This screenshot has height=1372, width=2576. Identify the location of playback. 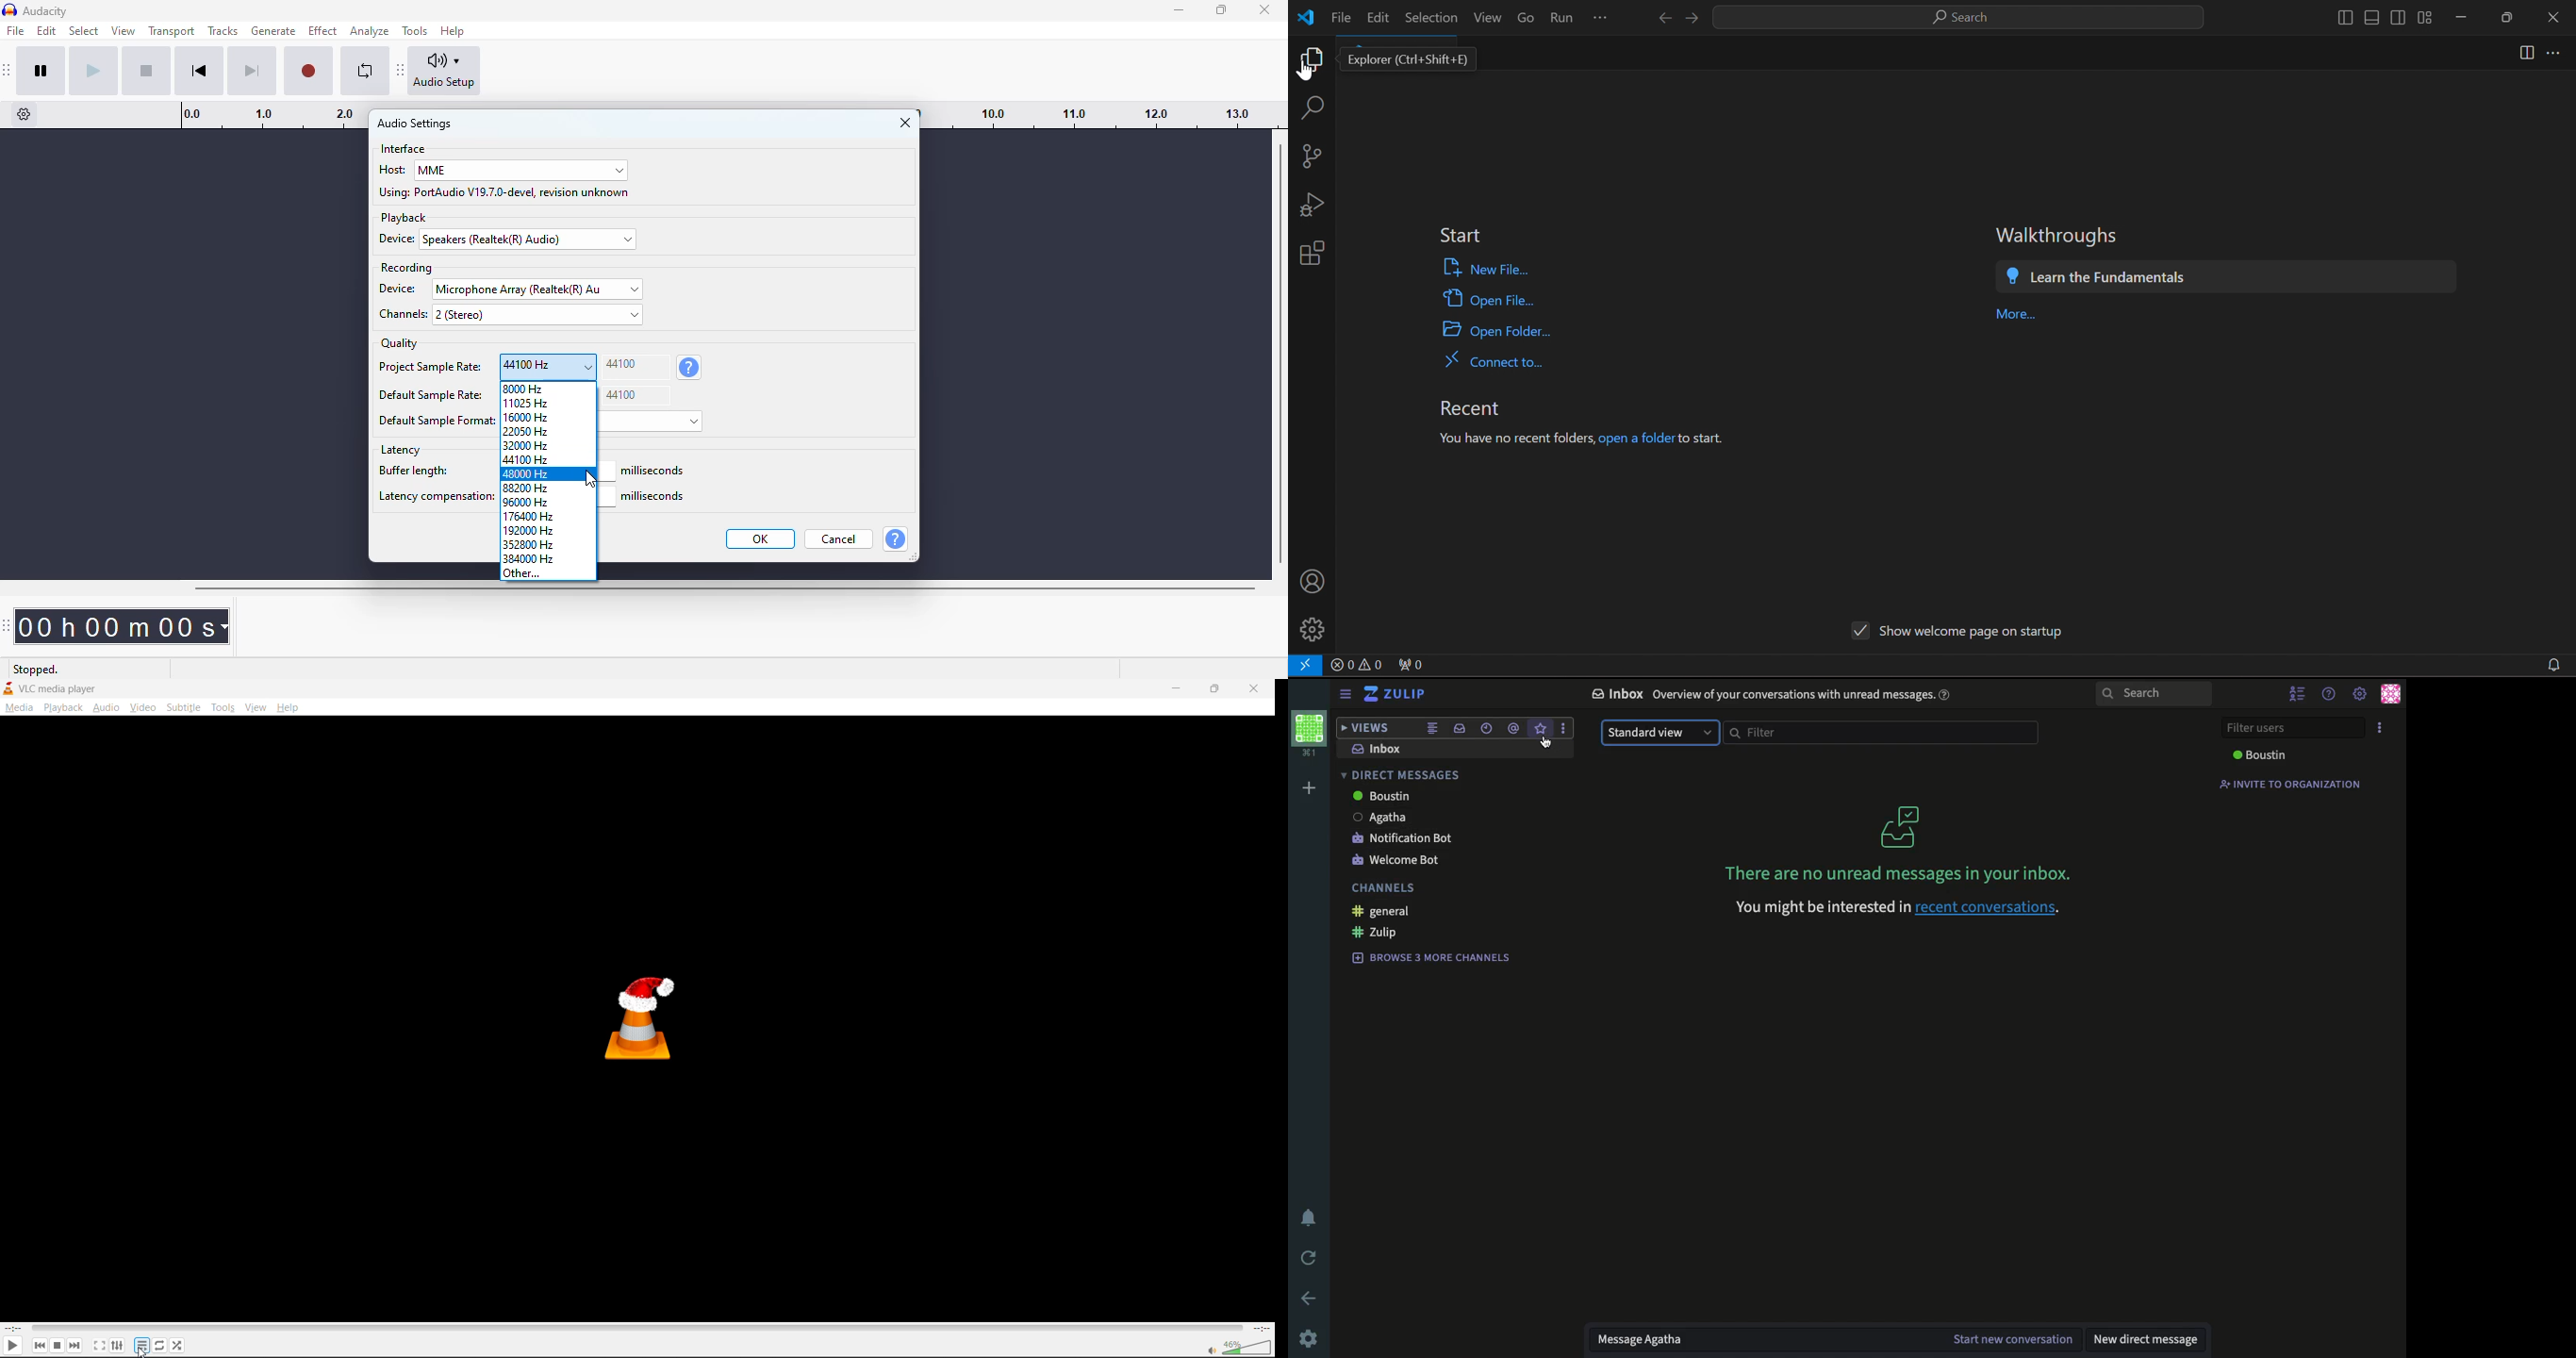
(404, 218).